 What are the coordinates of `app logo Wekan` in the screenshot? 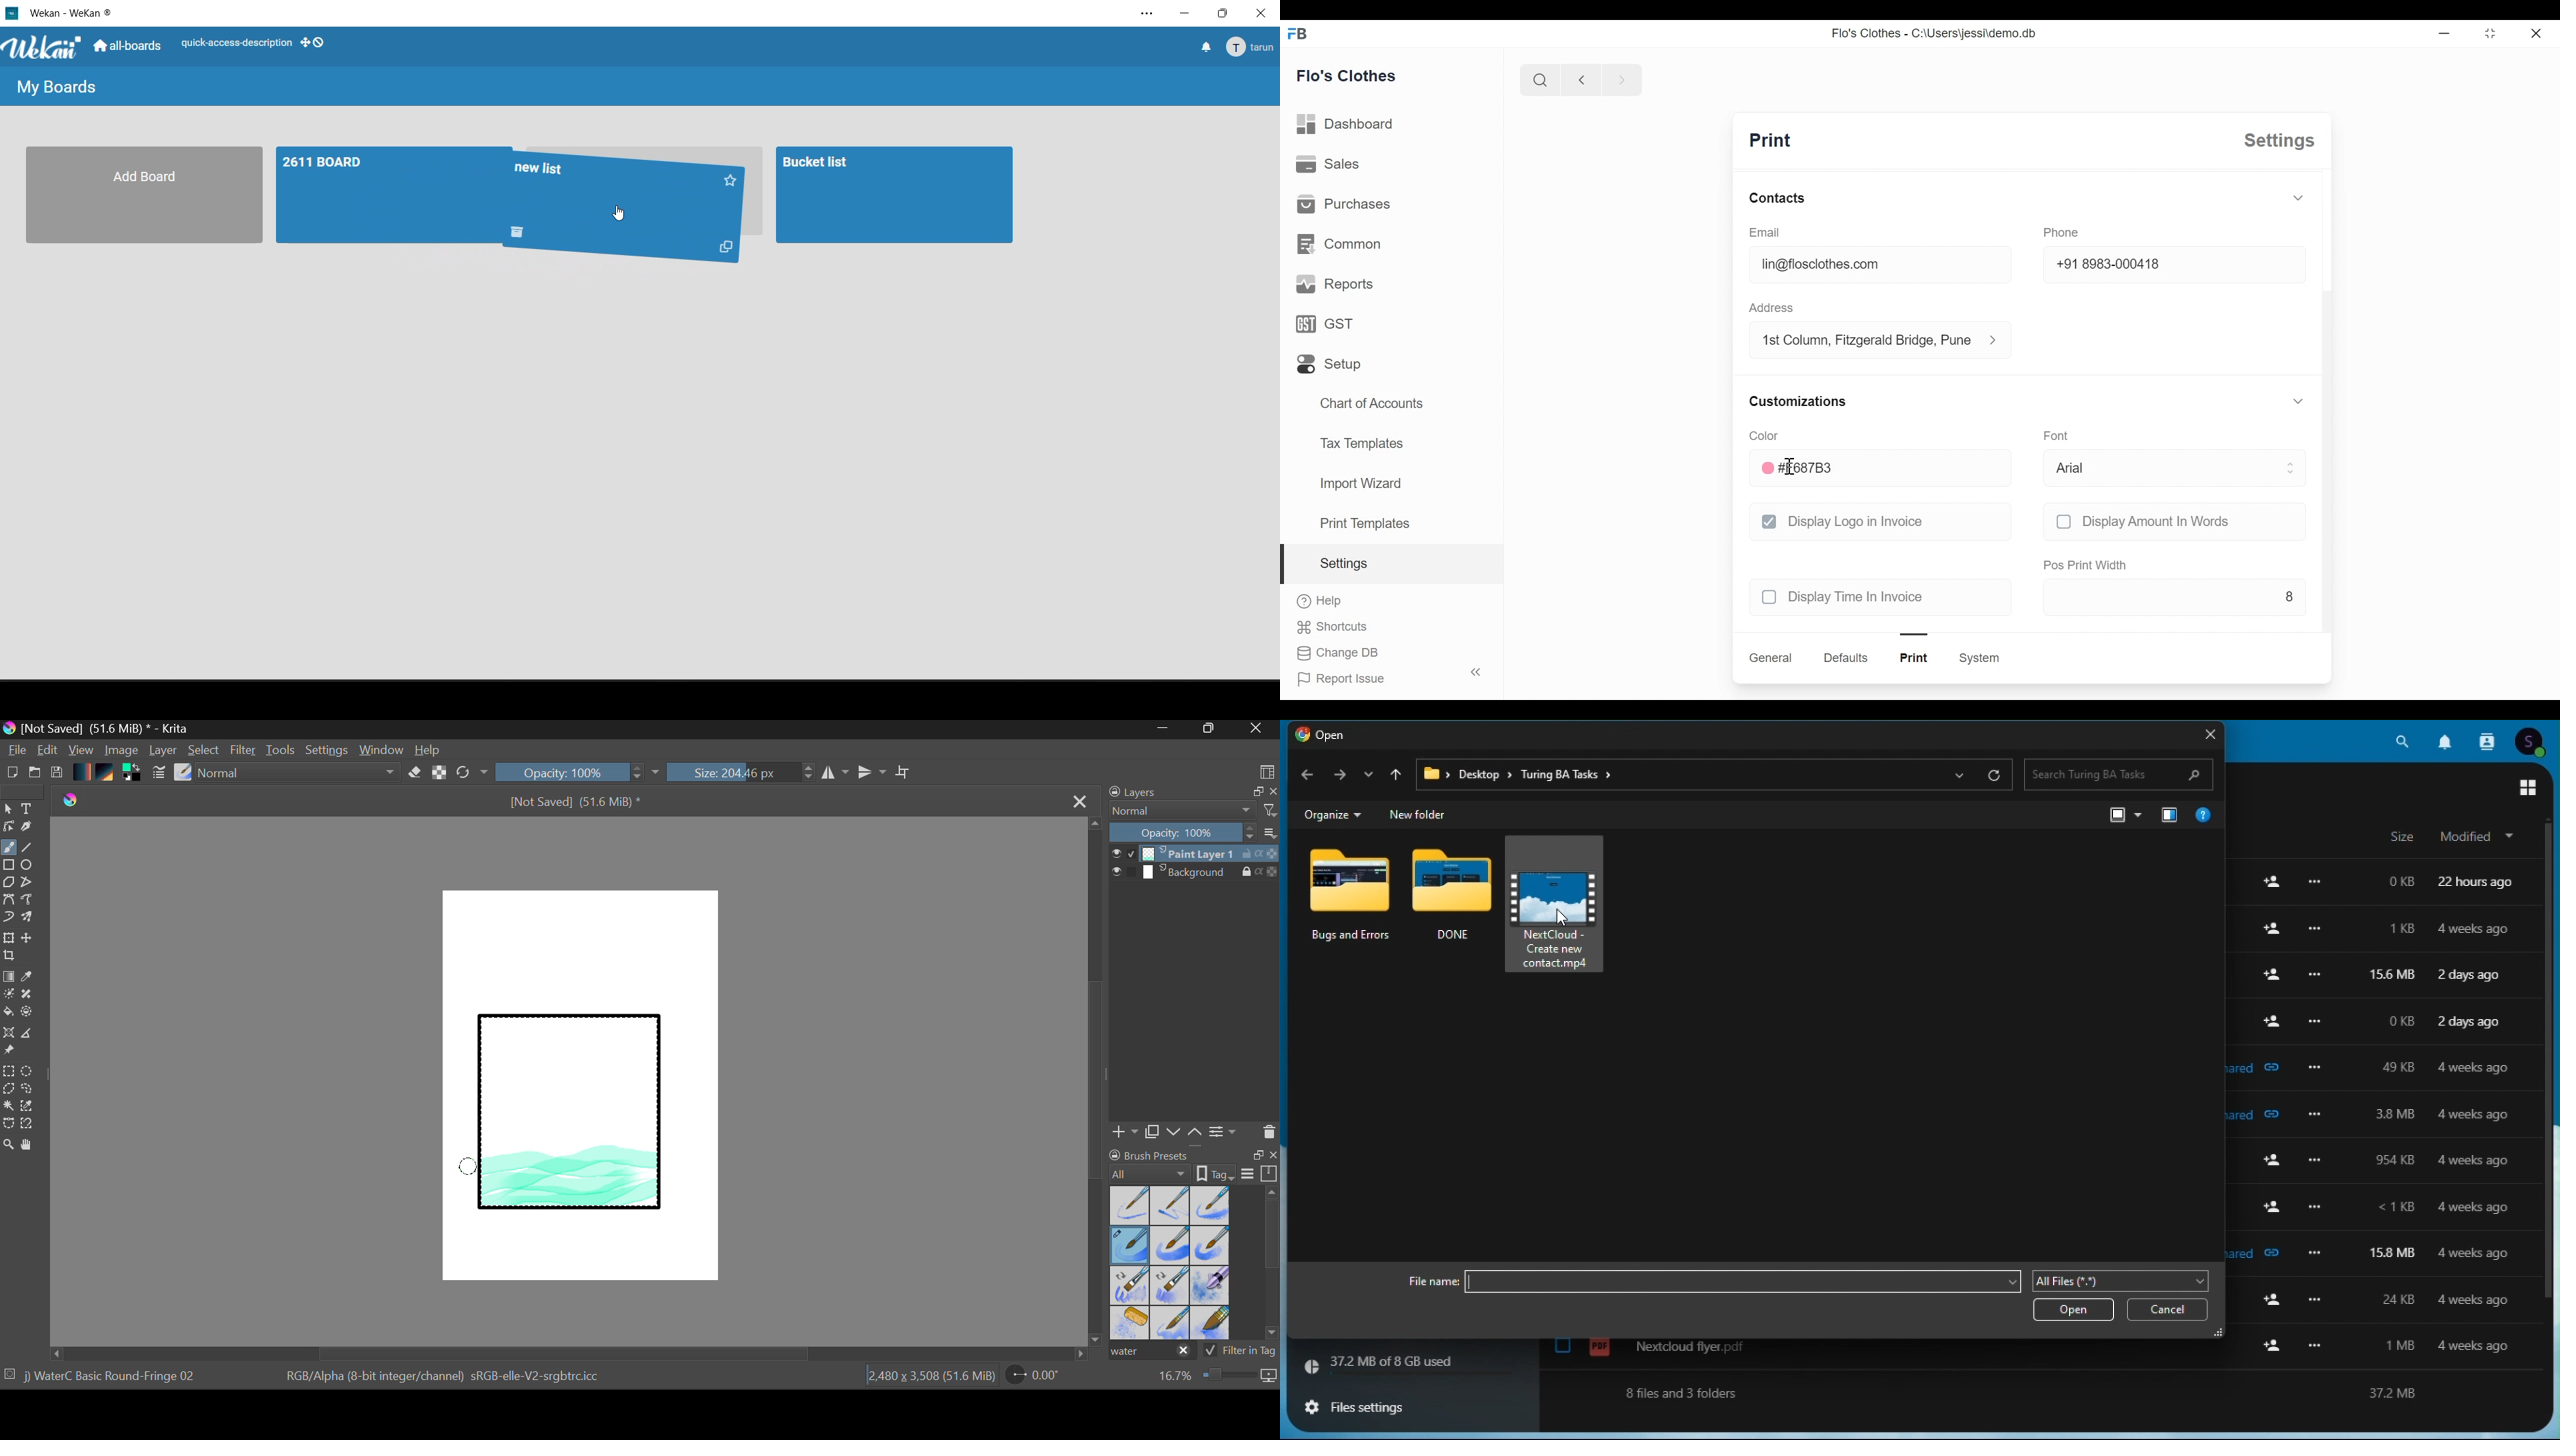 It's located at (44, 49).